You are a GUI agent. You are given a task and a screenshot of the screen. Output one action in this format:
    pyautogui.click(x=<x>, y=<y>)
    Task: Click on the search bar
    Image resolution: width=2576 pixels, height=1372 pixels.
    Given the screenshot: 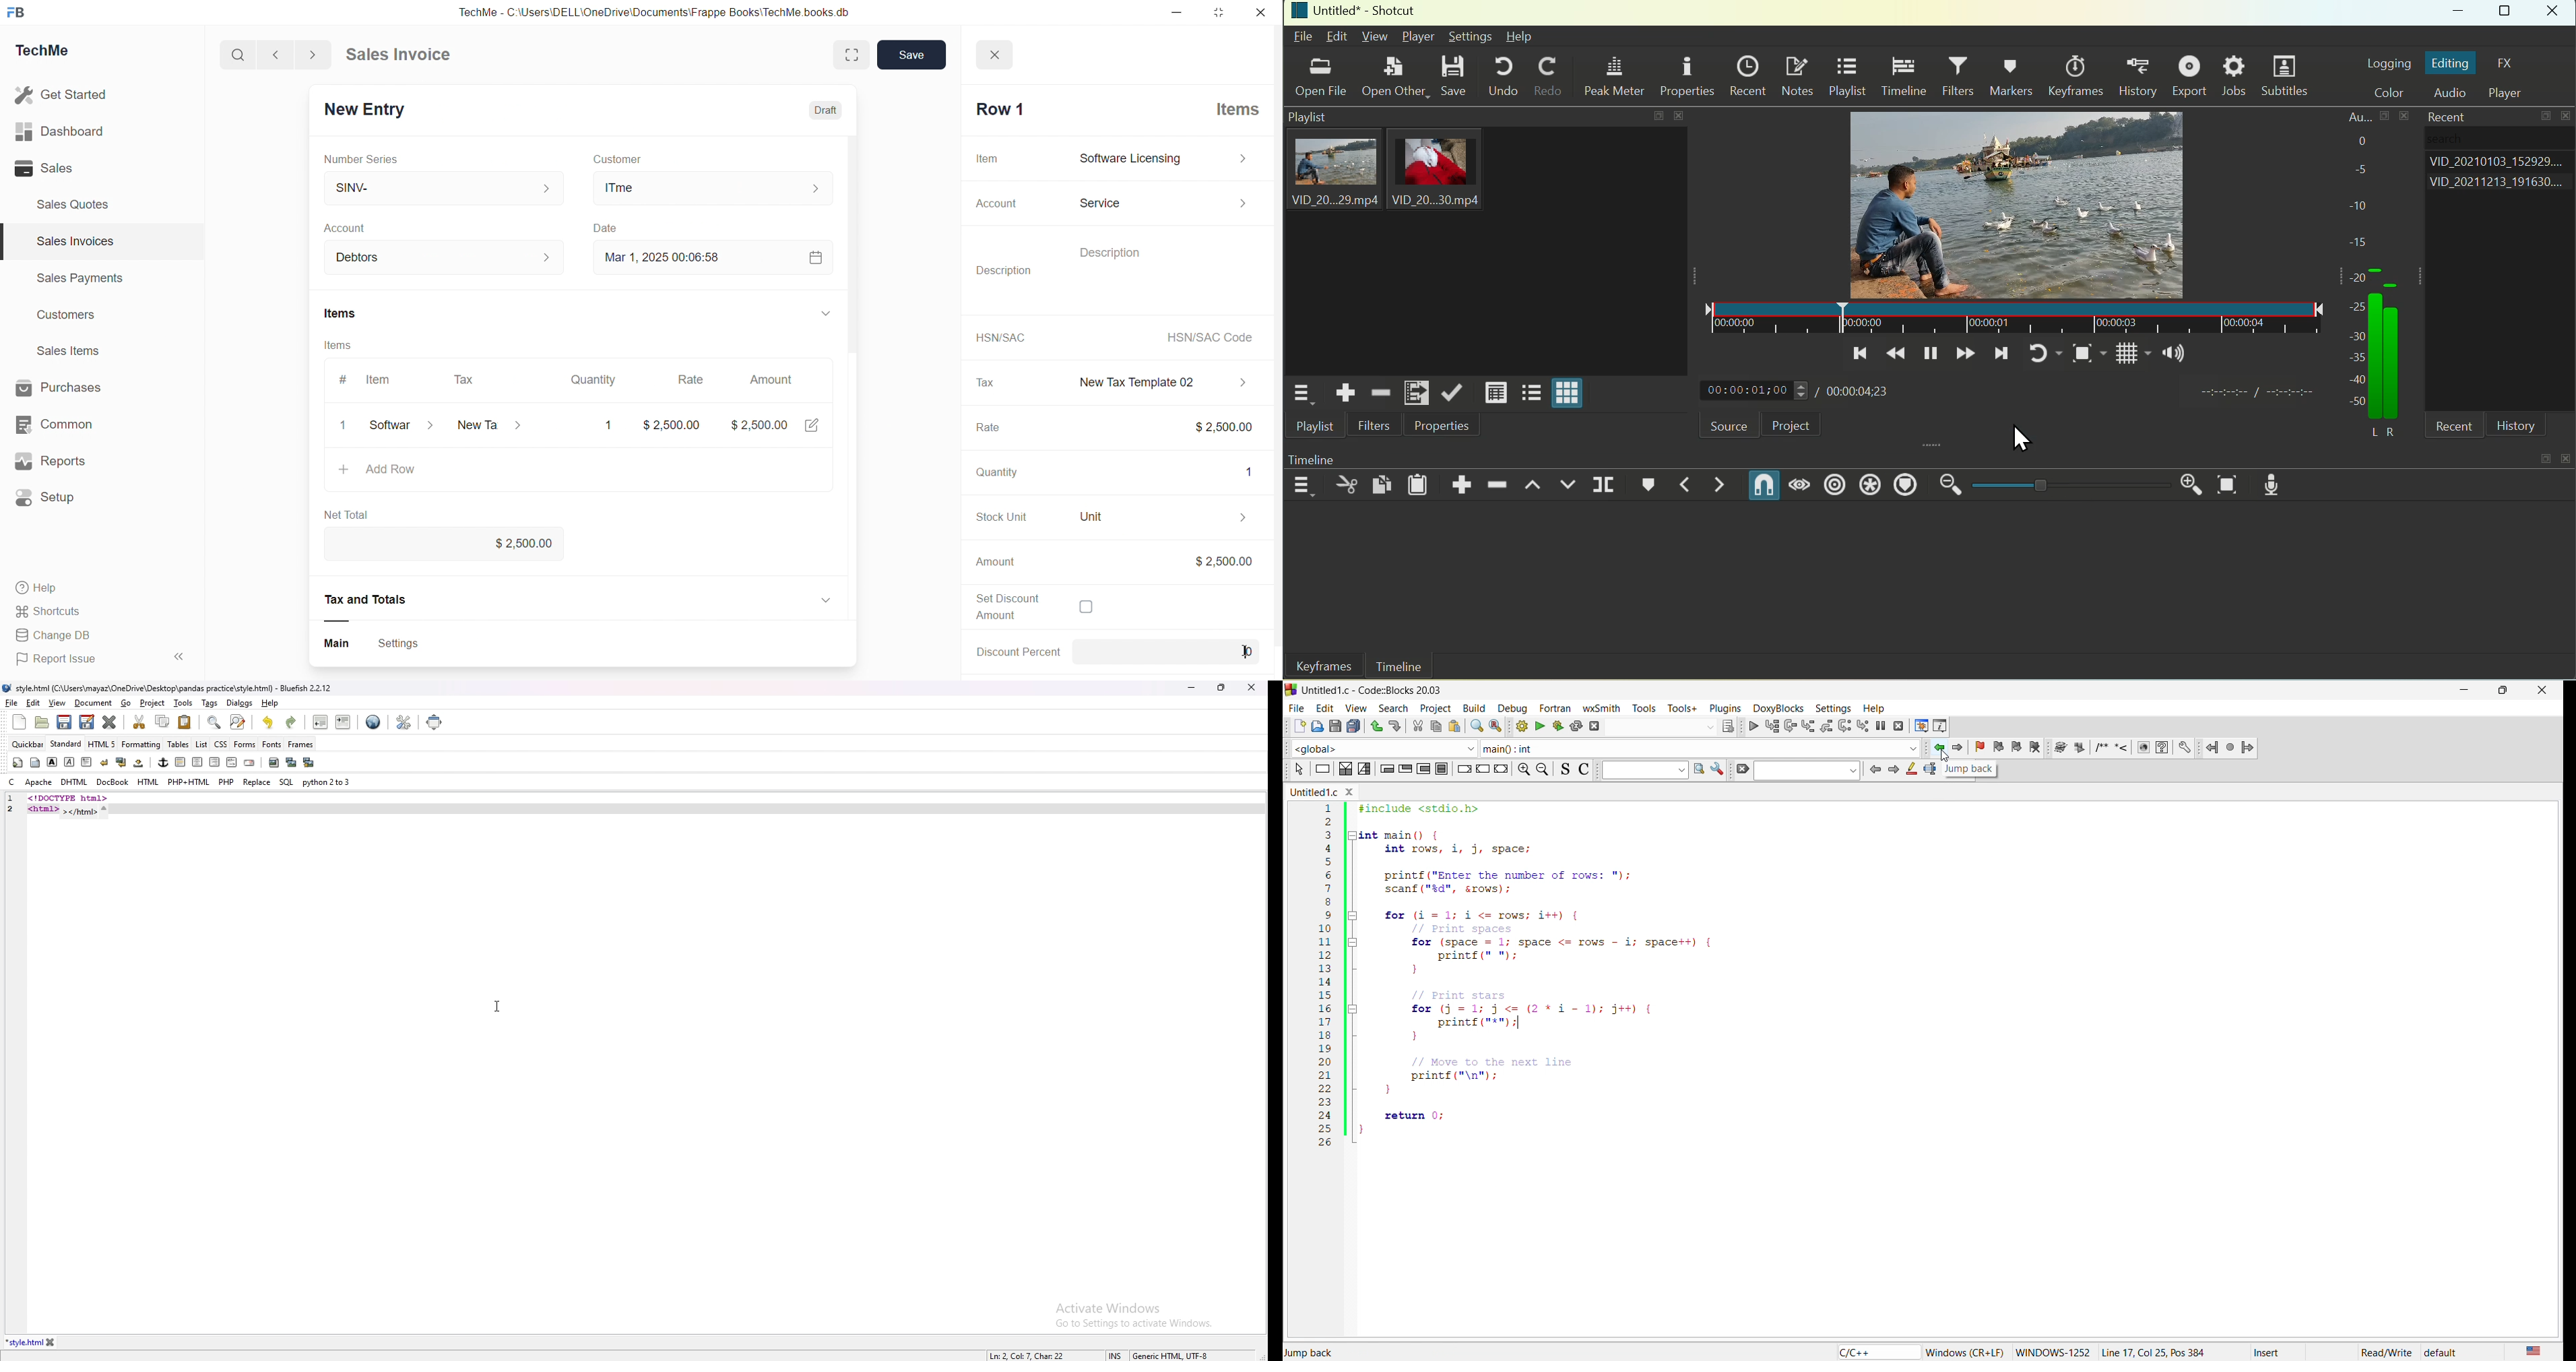 What is the action you would take?
    pyautogui.click(x=1665, y=727)
    